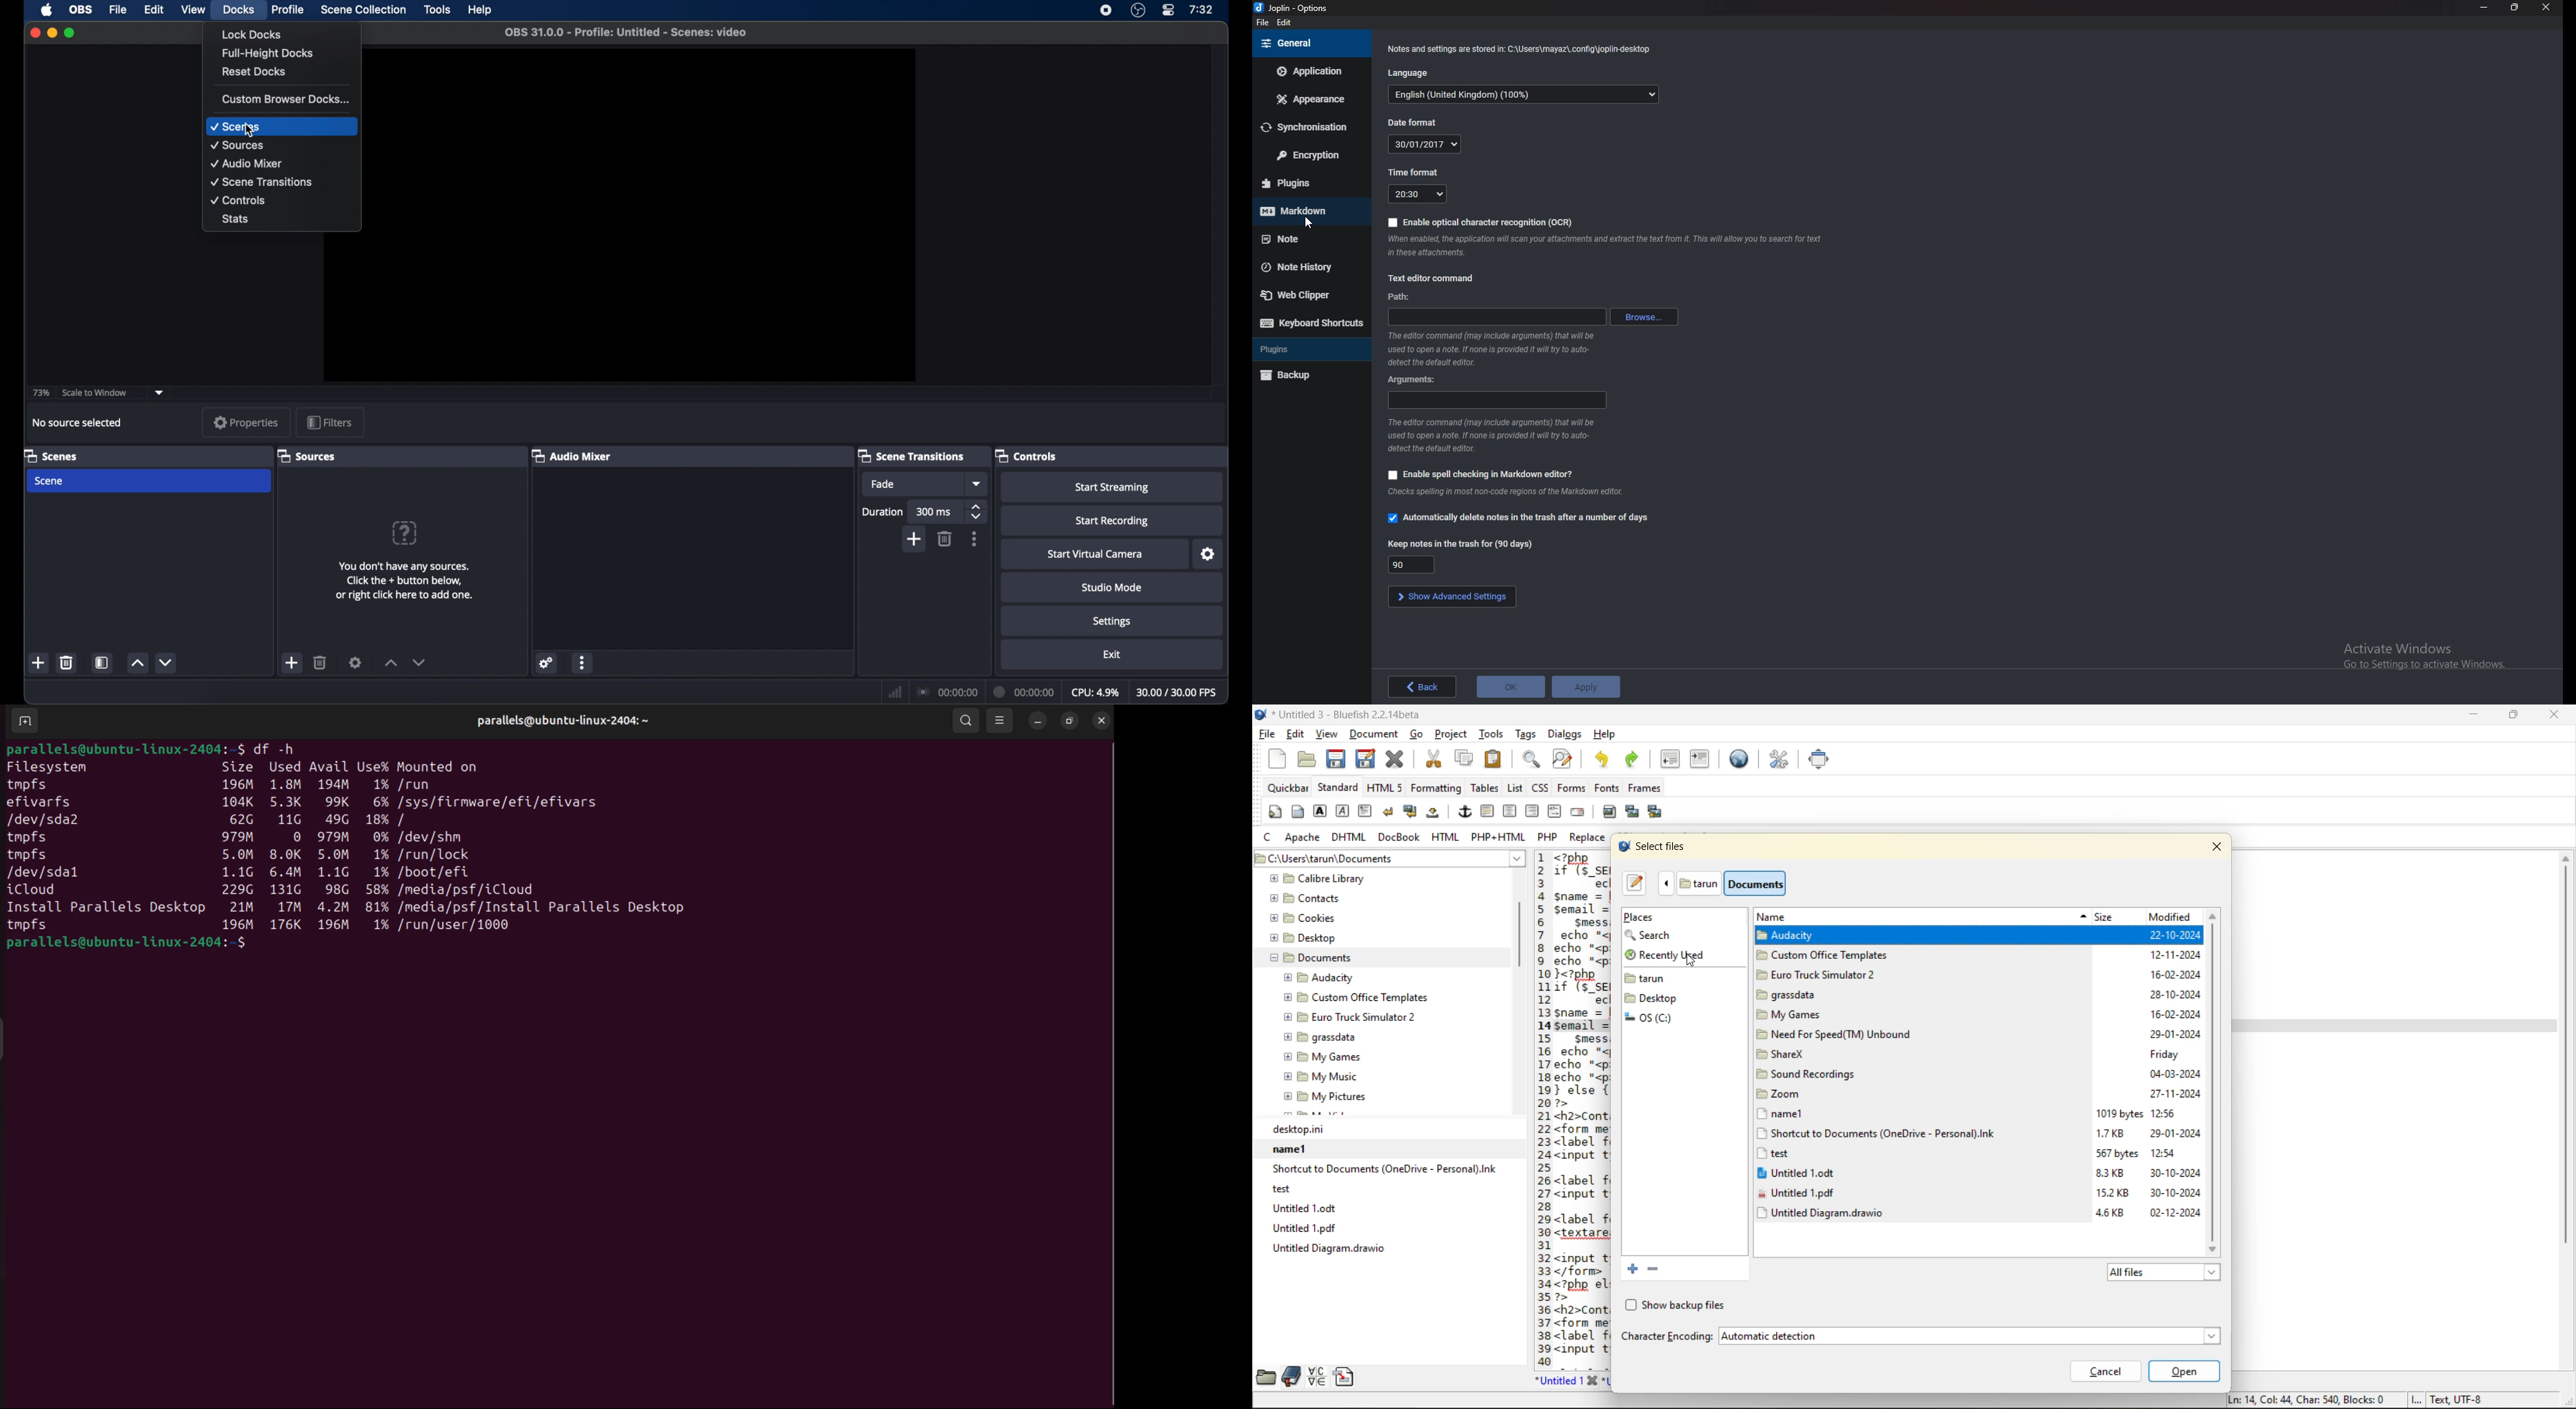  I want to click on metadata, so click(2355, 1400).